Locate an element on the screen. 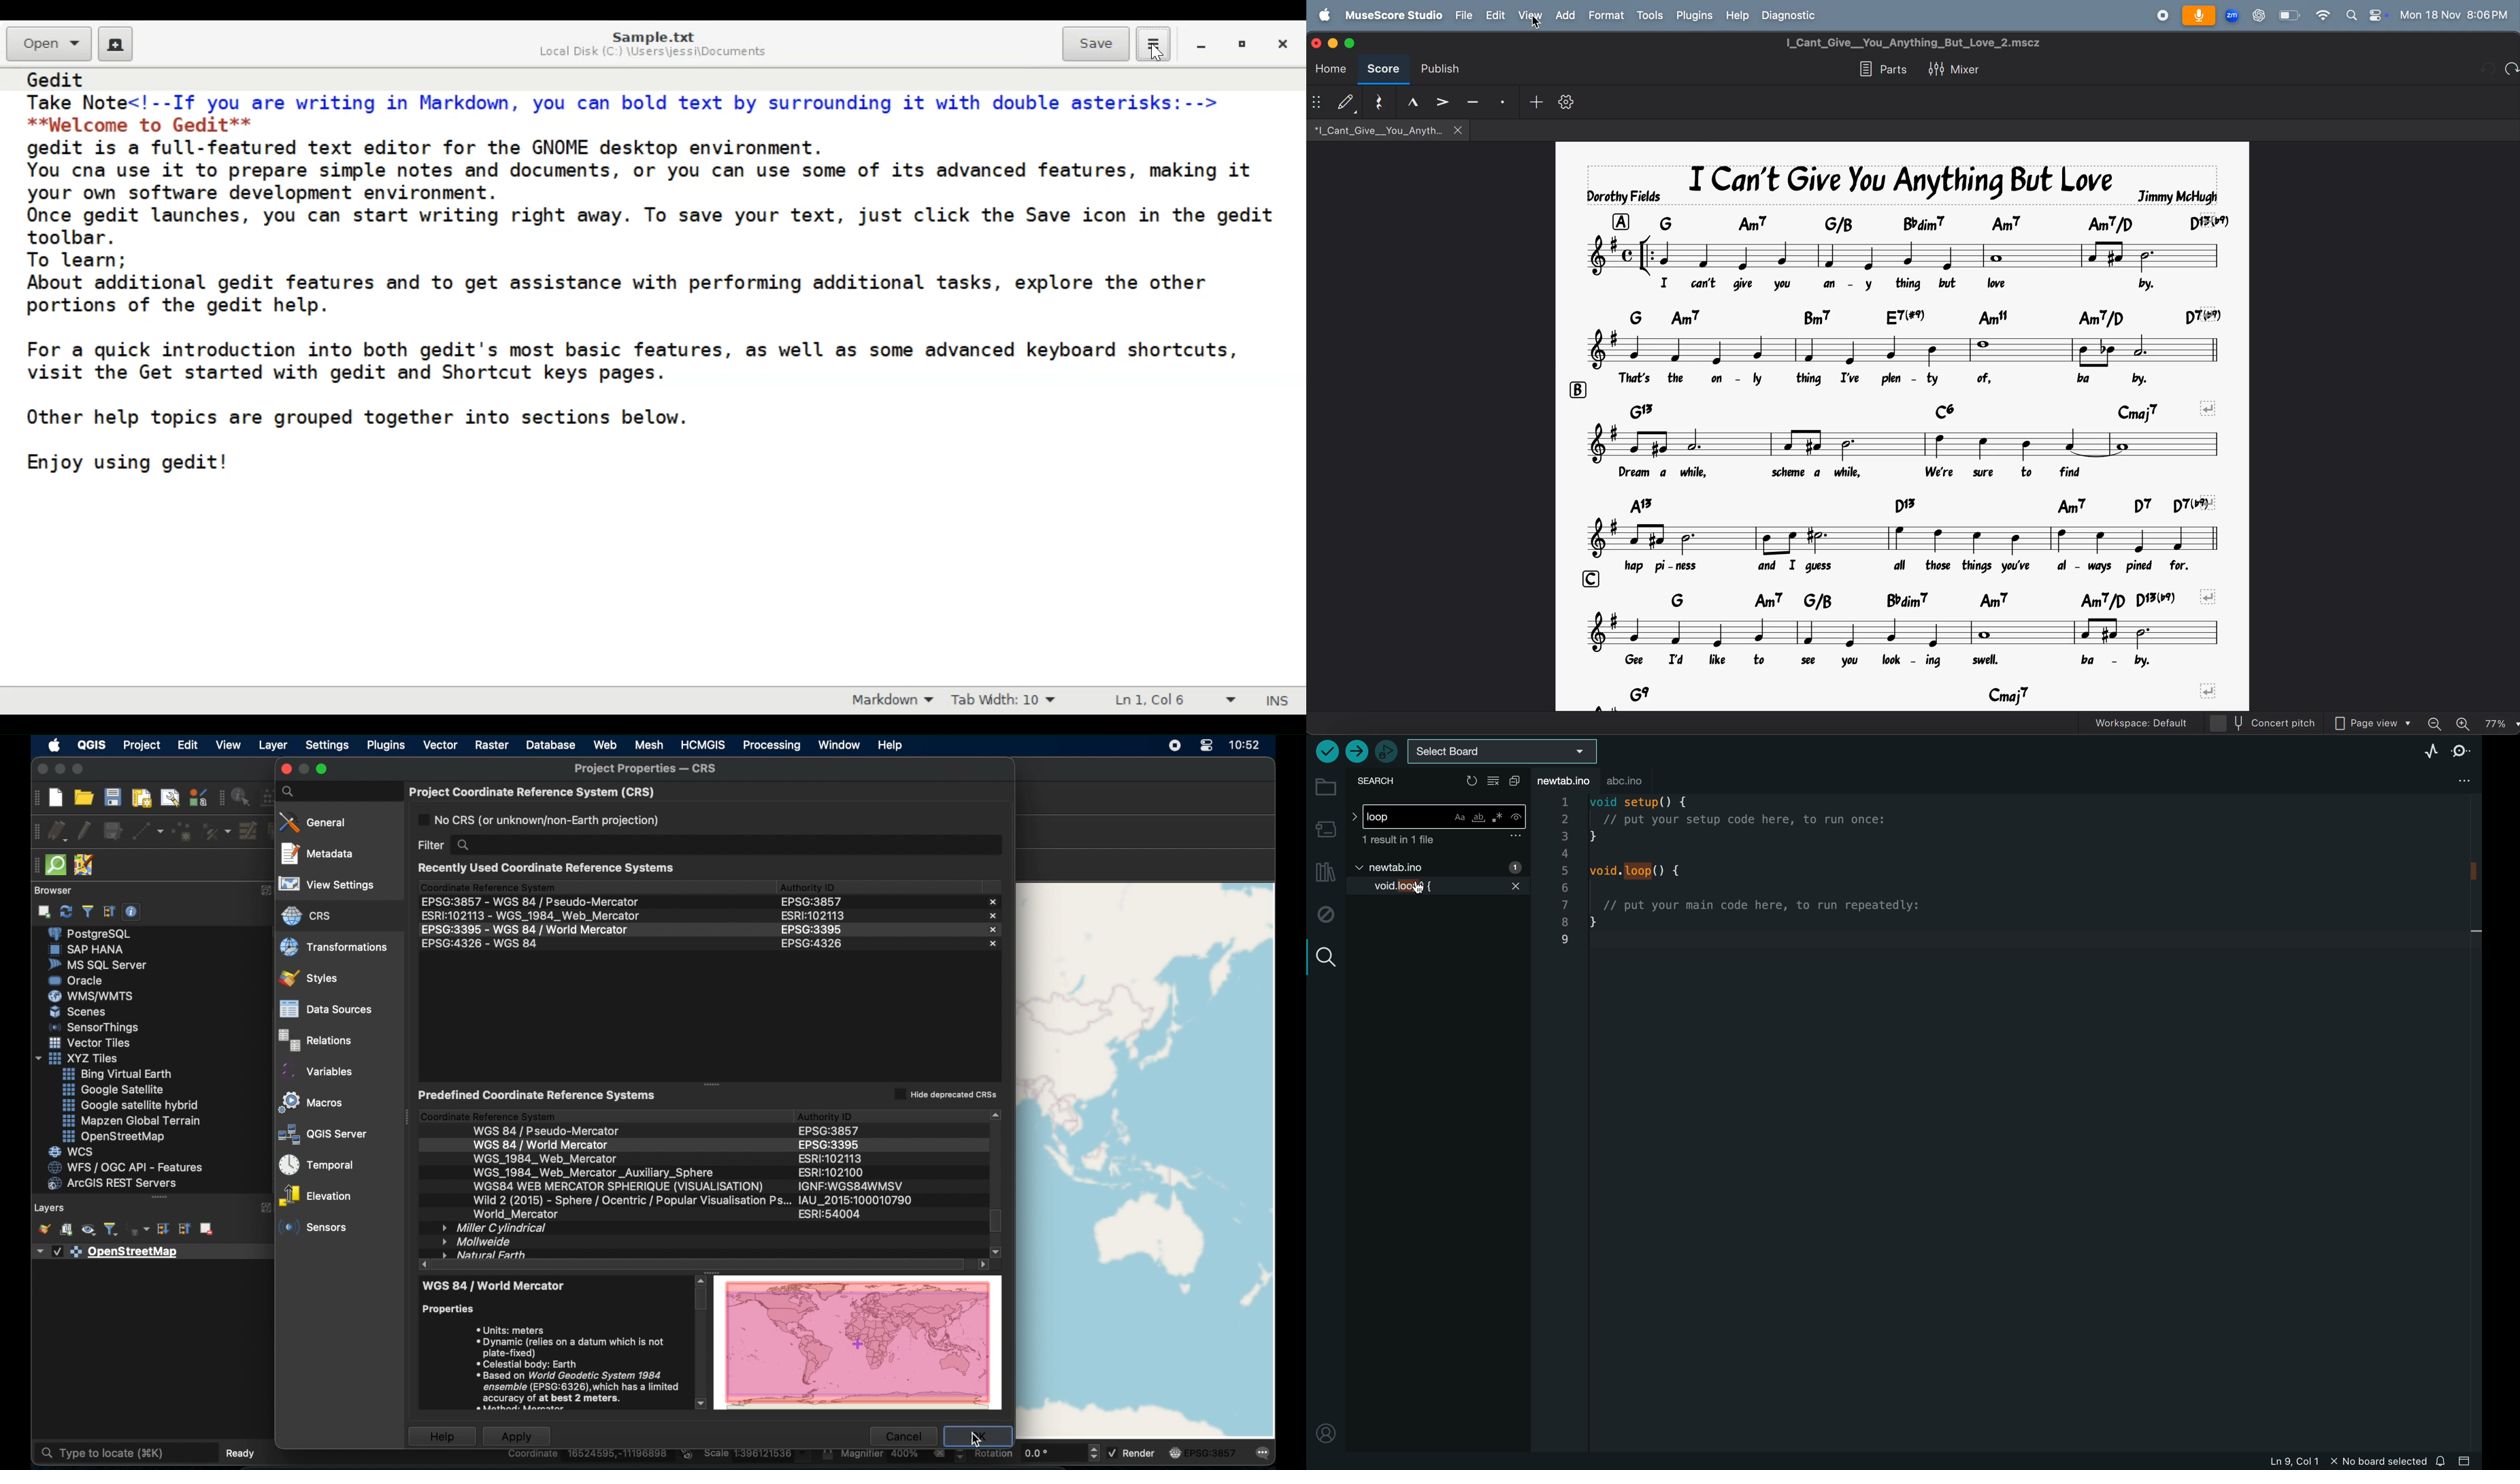 This screenshot has width=2520, height=1484. rows is located at coordinates (1577, 390).